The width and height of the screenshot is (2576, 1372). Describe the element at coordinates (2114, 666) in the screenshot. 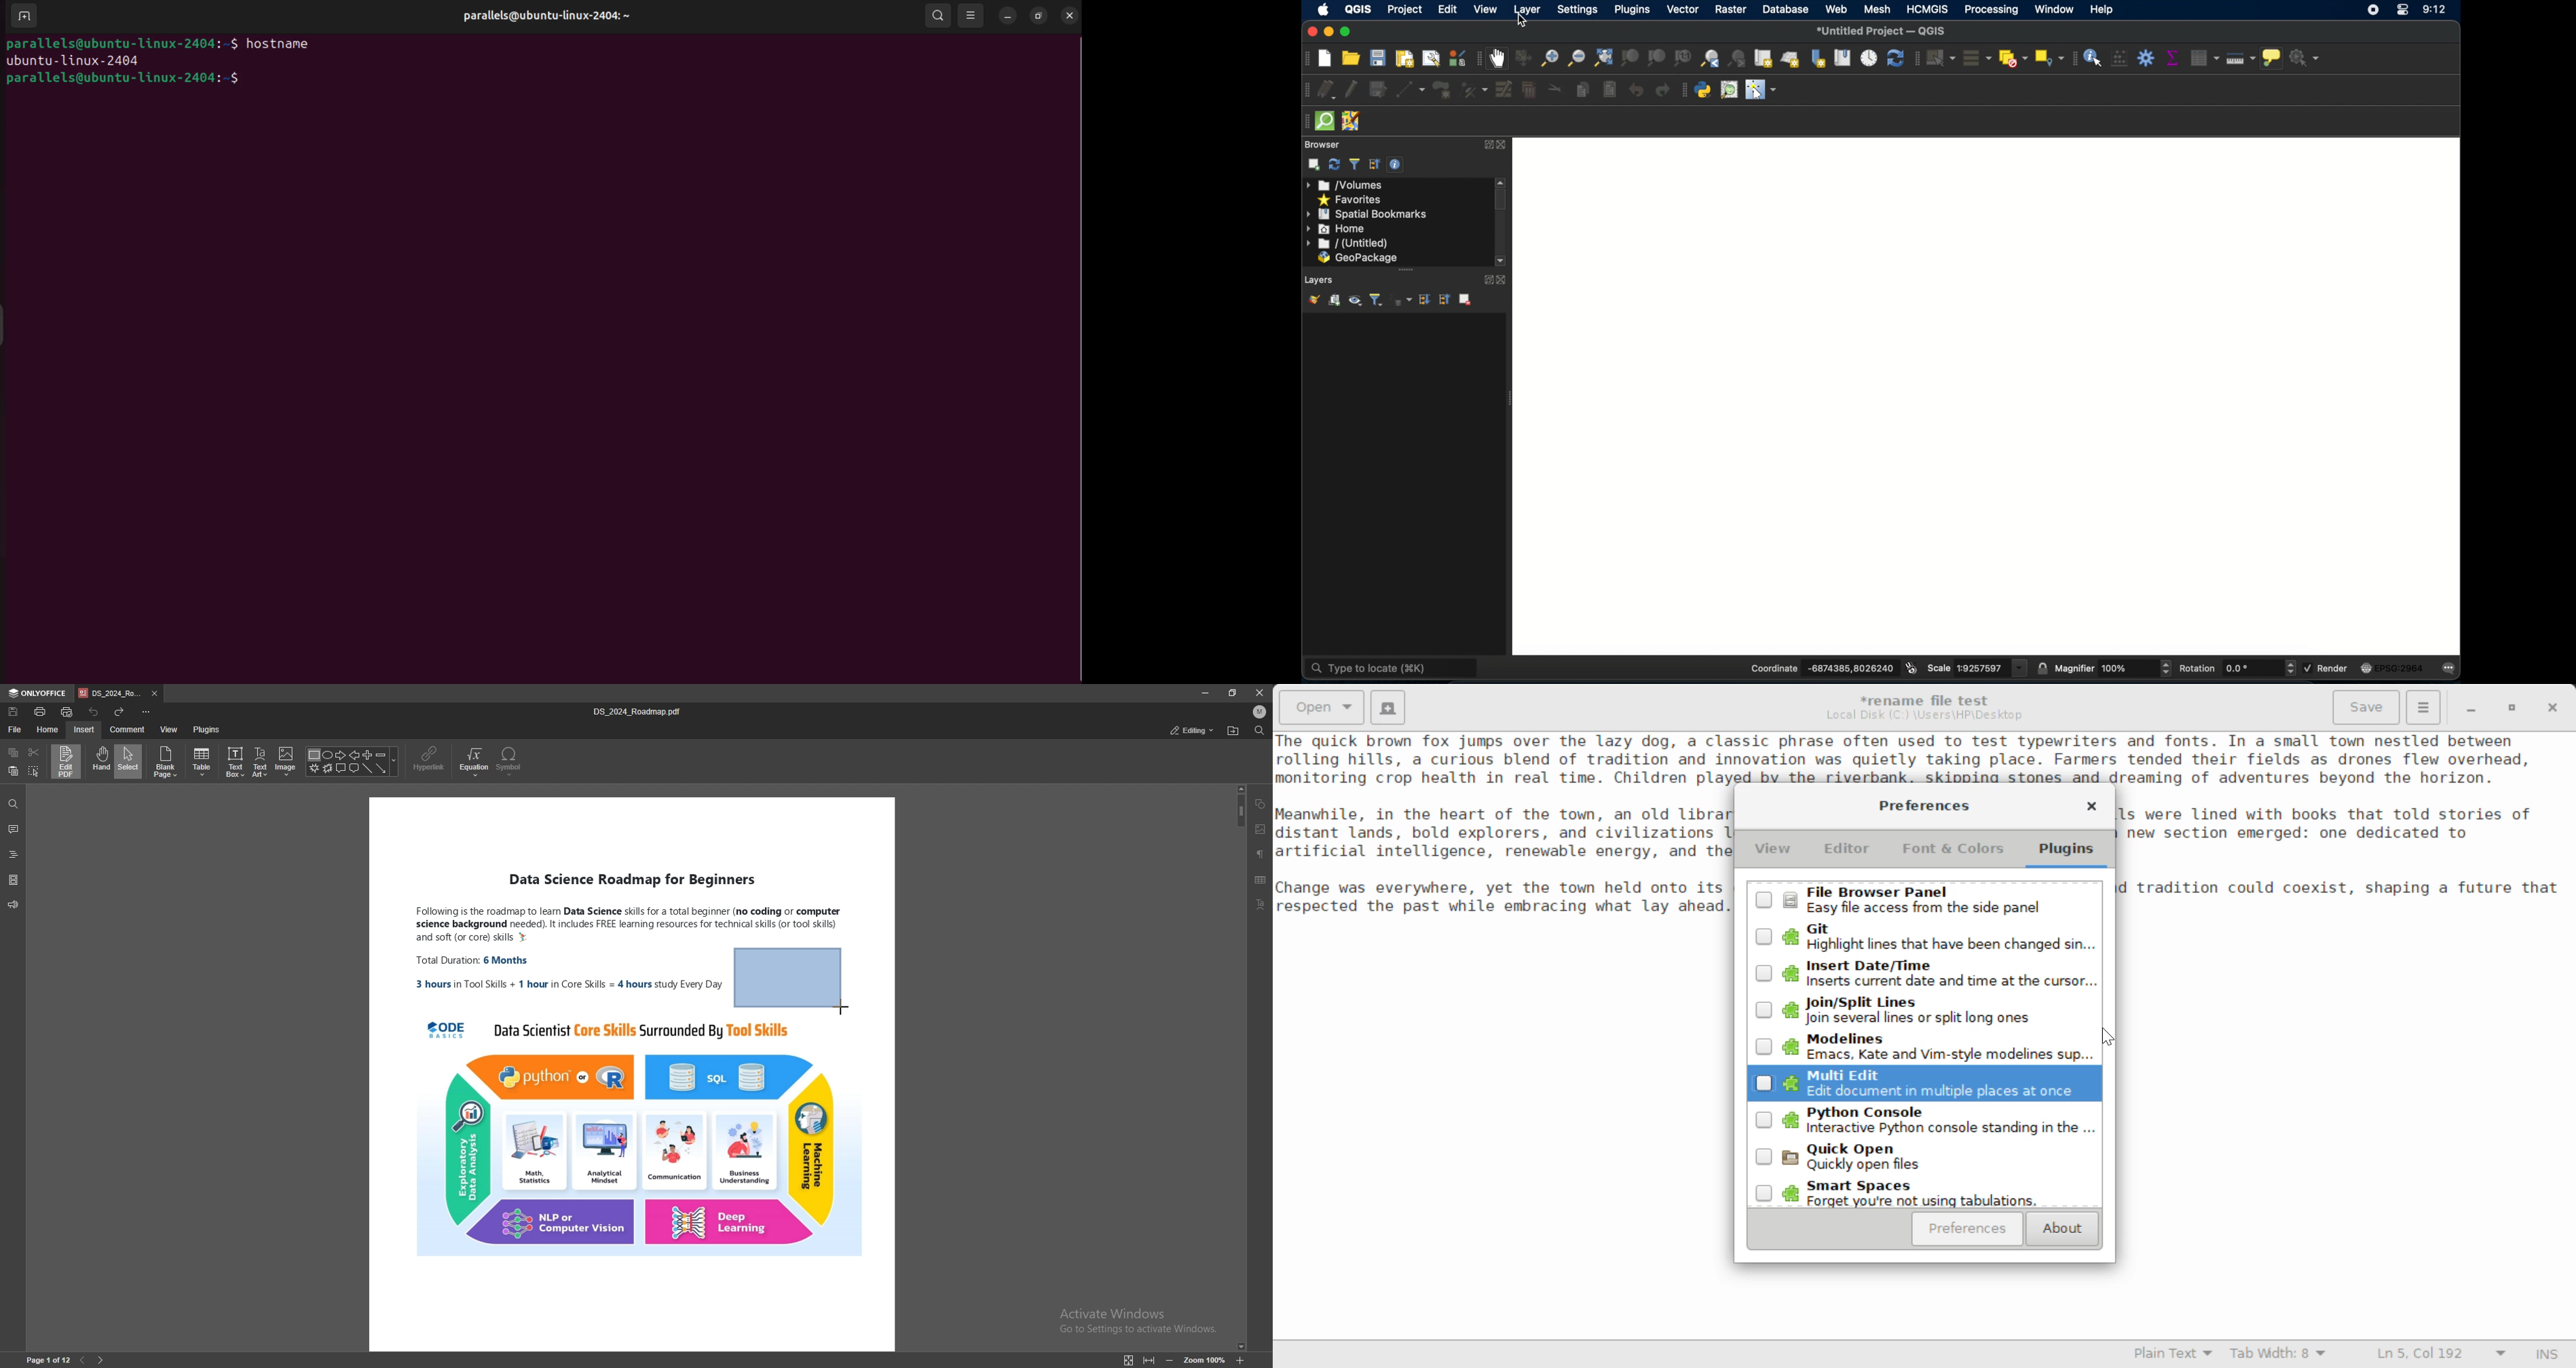

I see `magnifier` at that location.